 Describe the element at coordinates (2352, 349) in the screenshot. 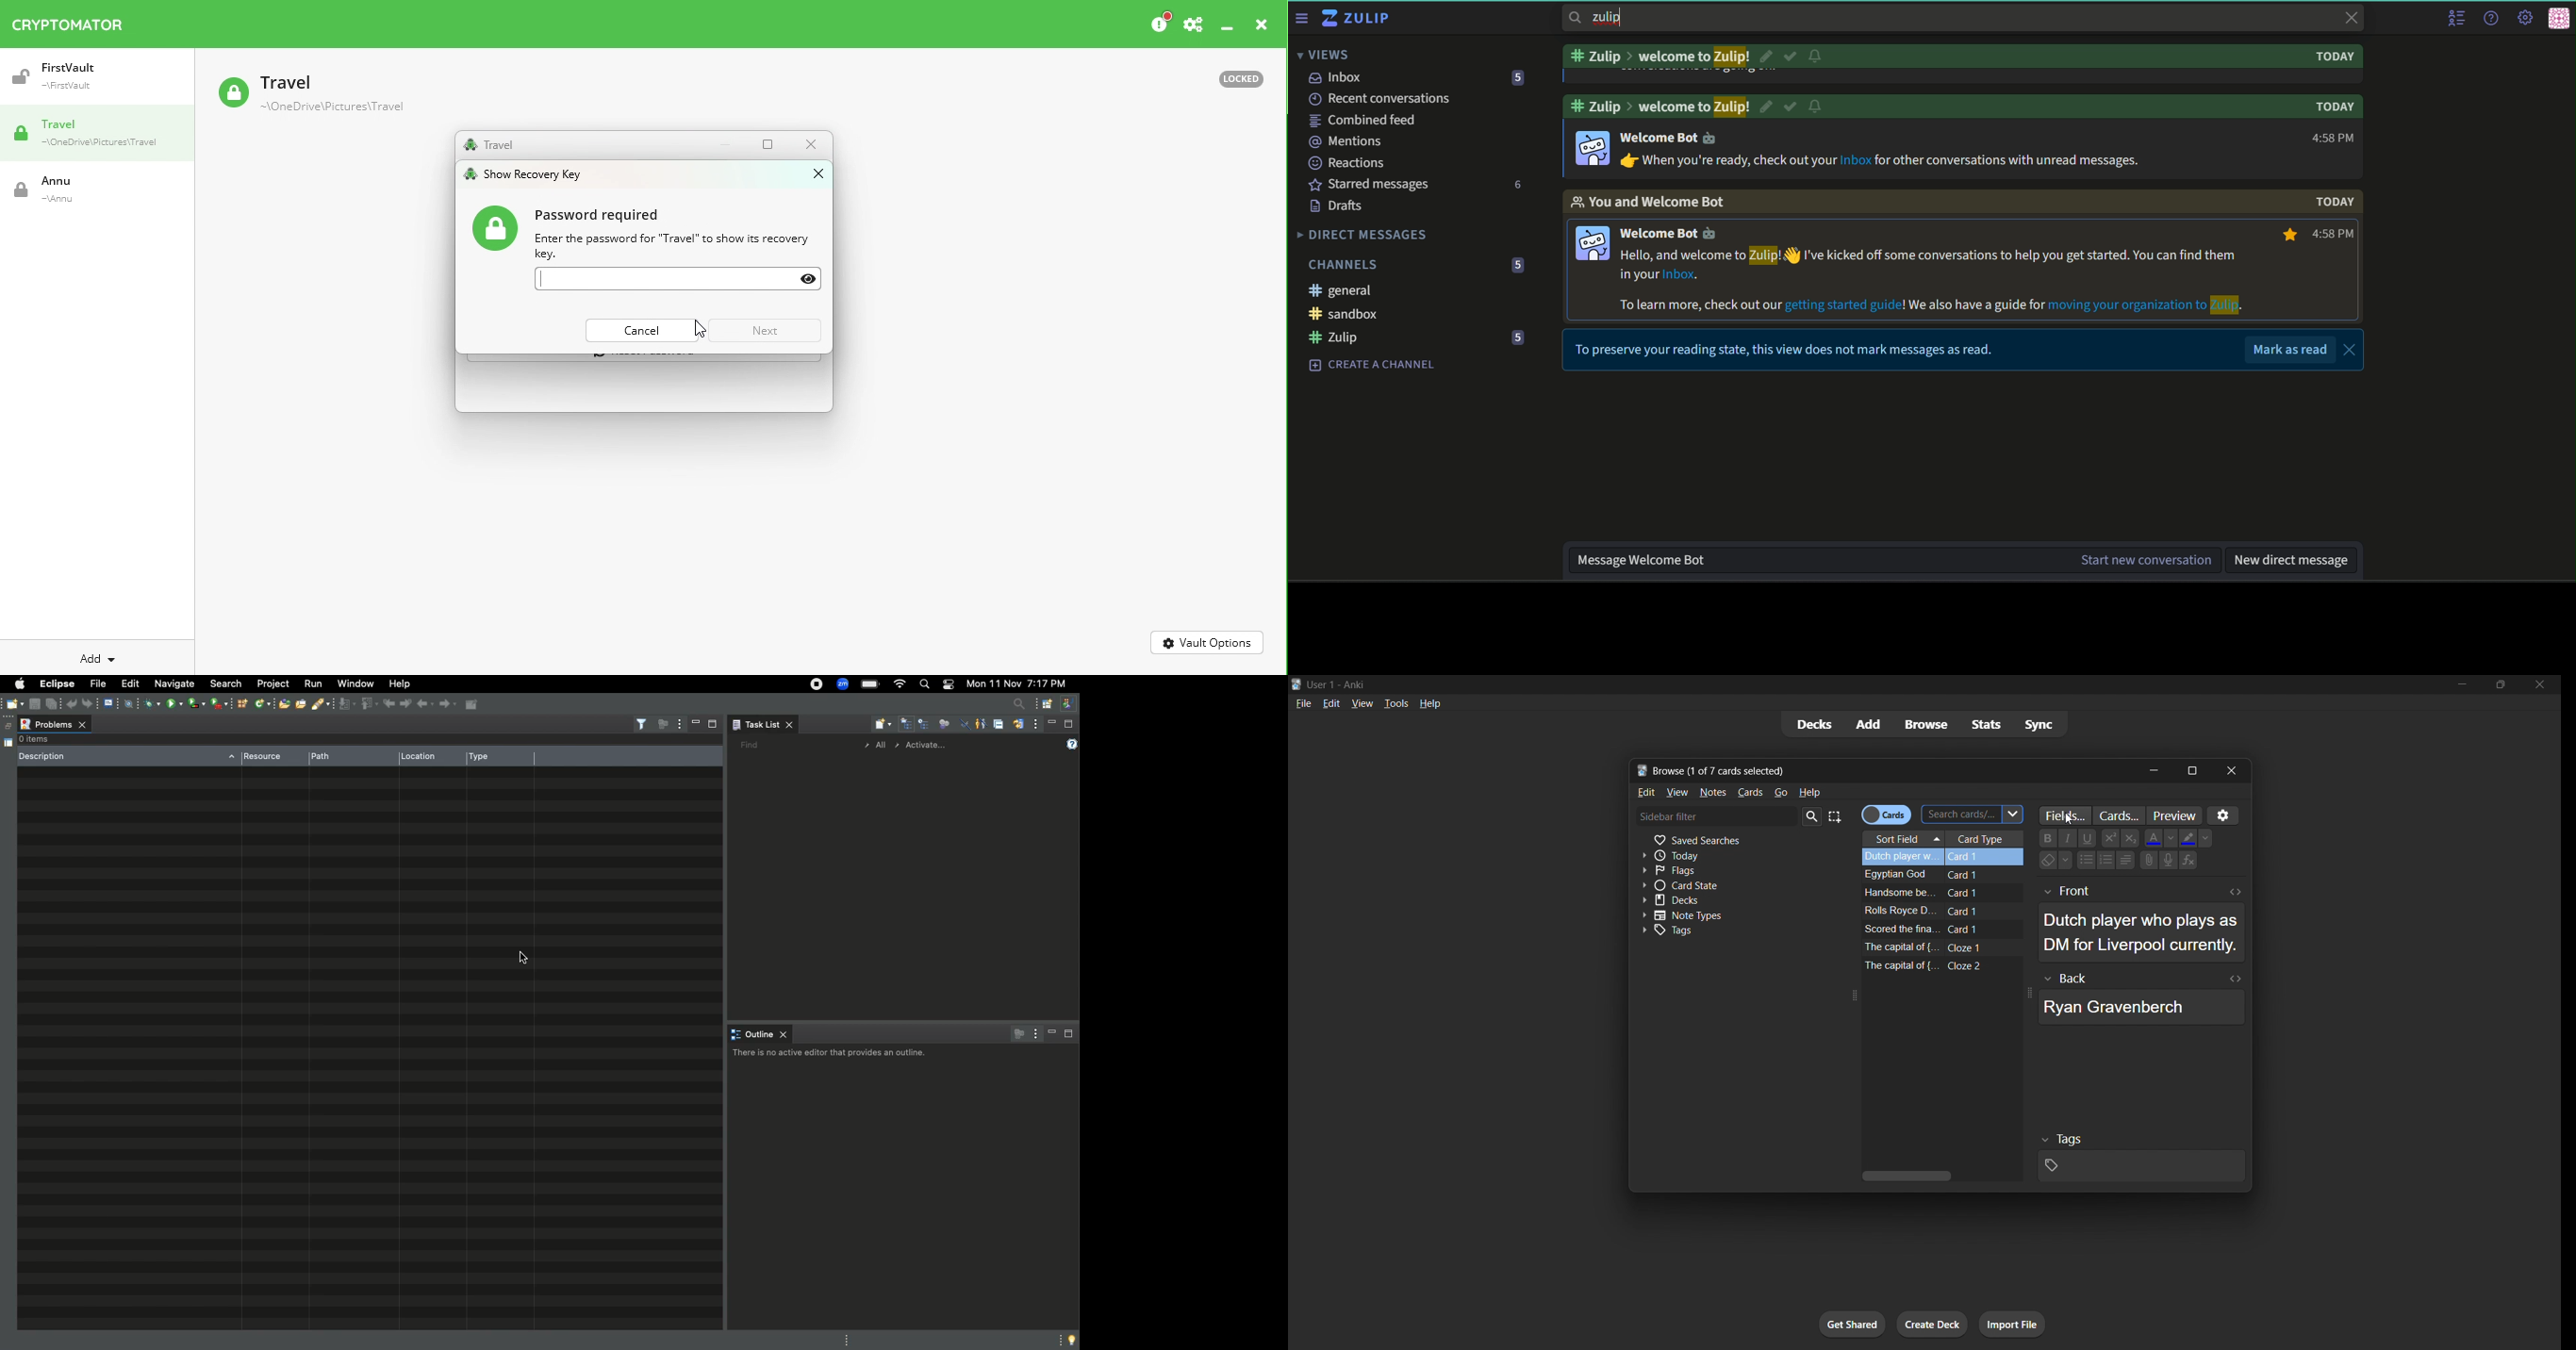

I see `close` at that location.